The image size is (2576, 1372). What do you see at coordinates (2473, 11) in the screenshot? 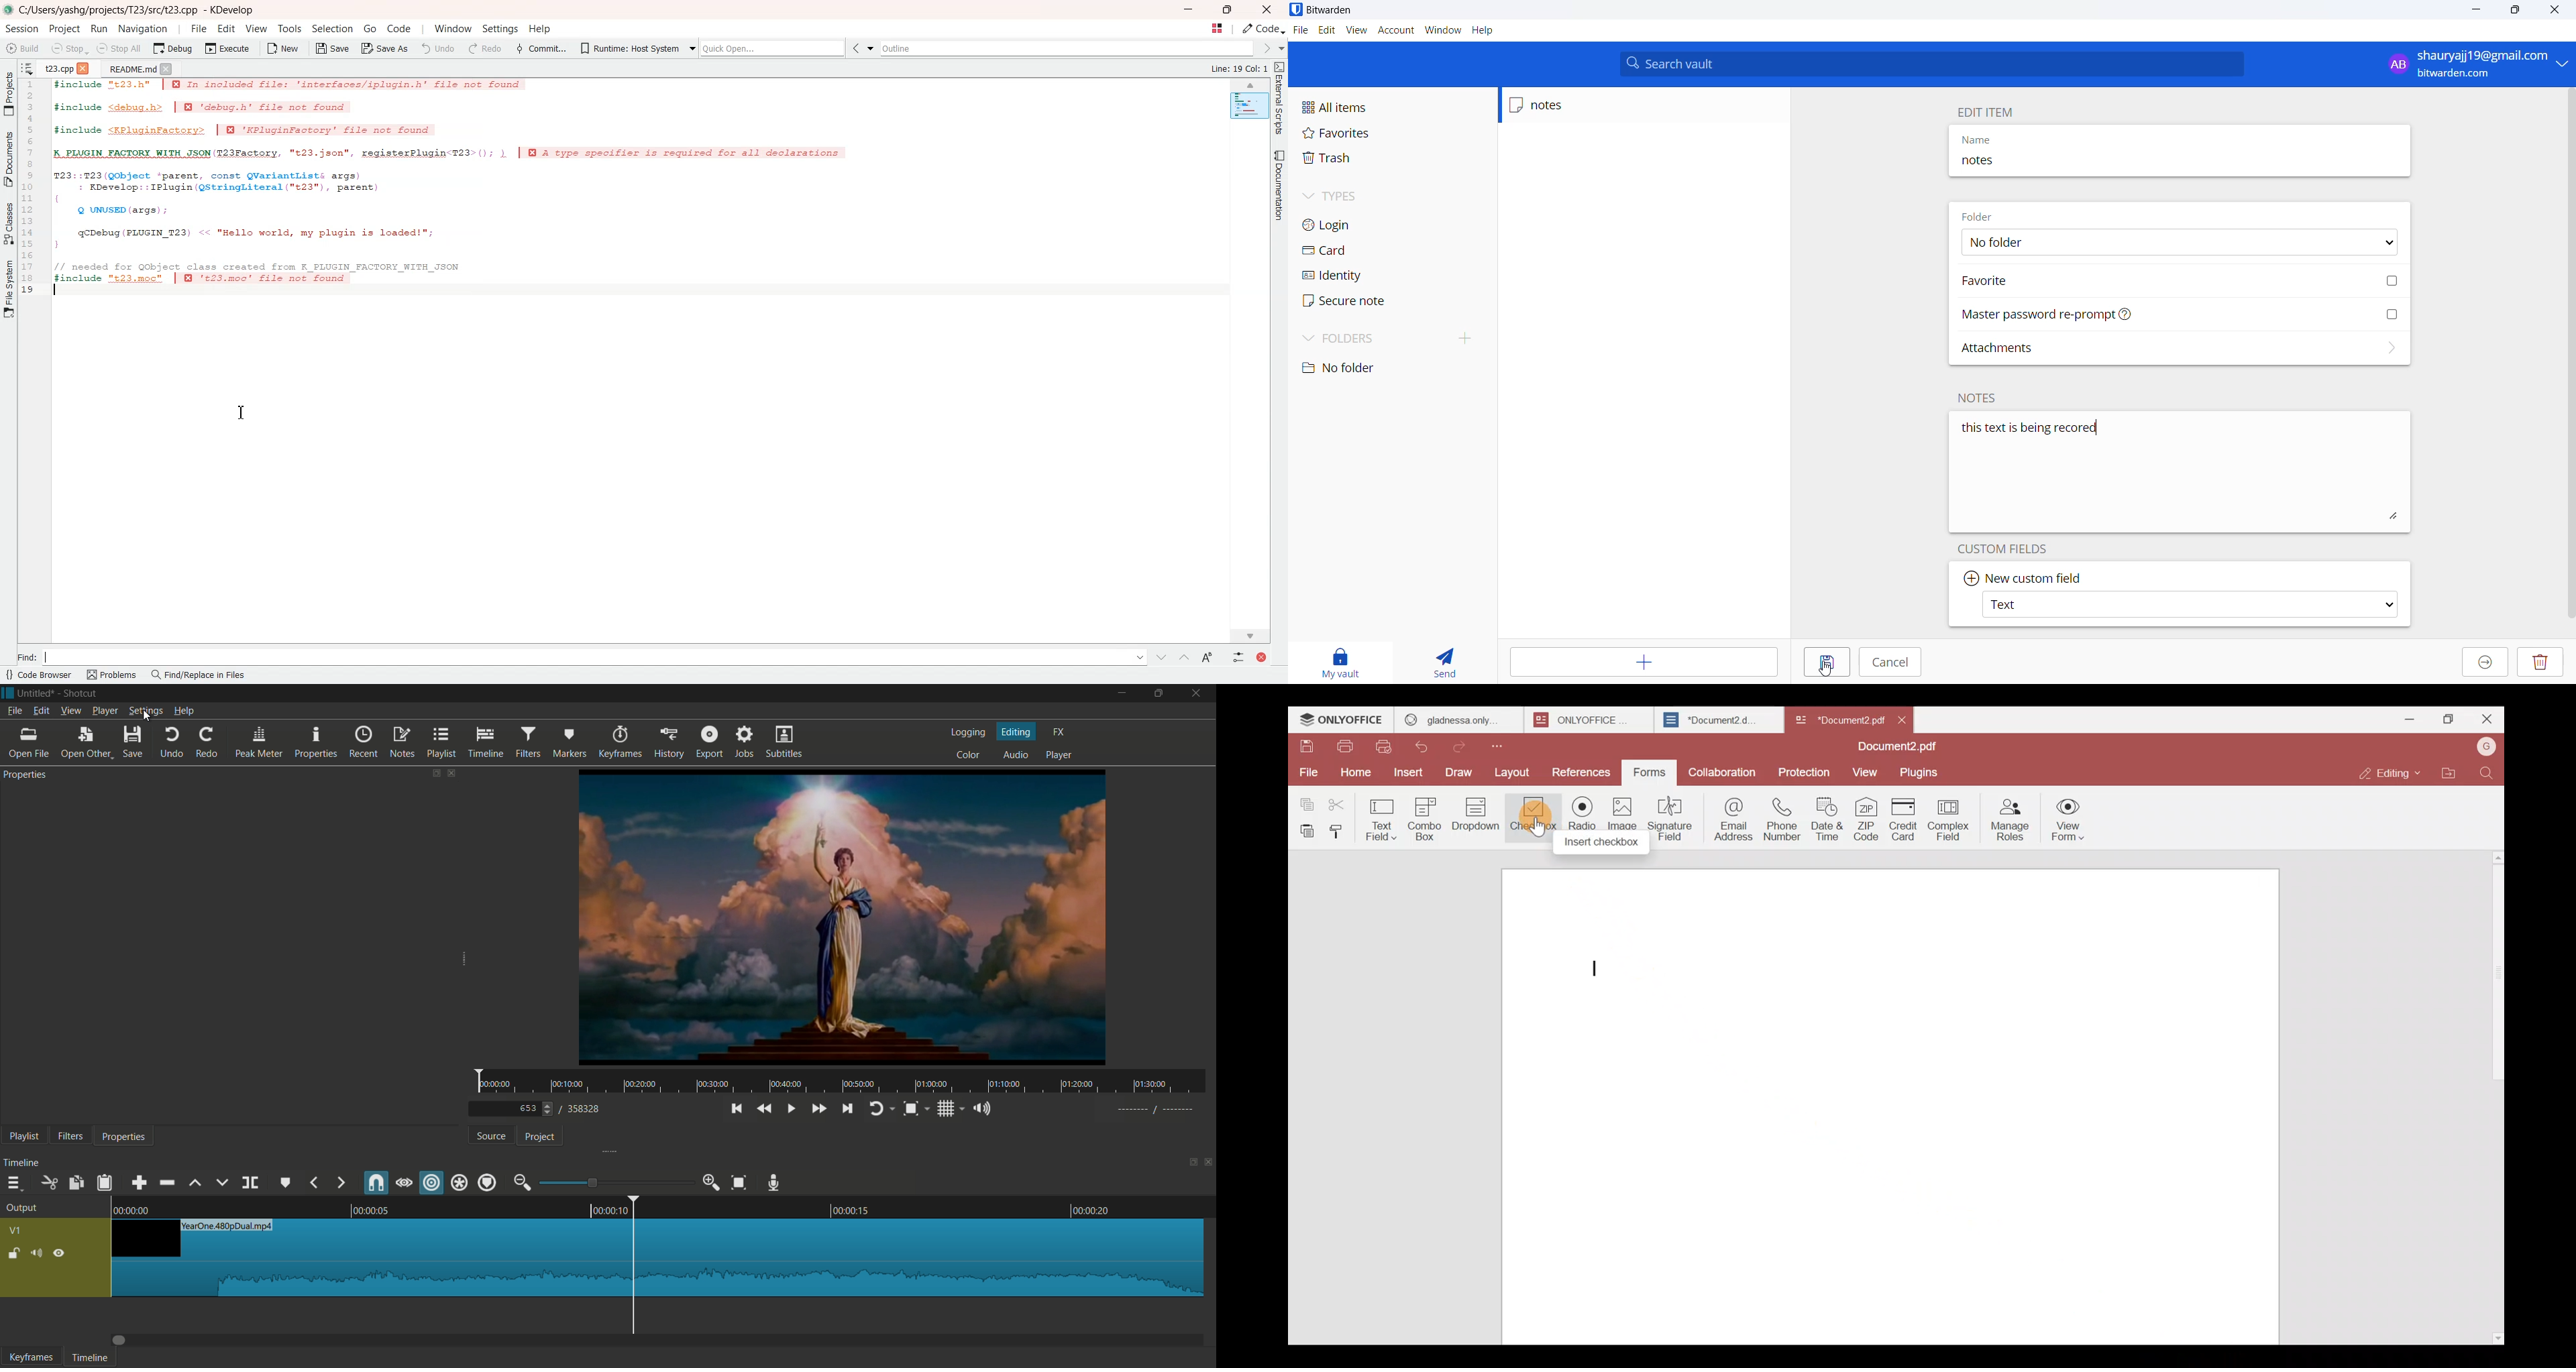
I see `minimize` at bounding box center [2473, 11].